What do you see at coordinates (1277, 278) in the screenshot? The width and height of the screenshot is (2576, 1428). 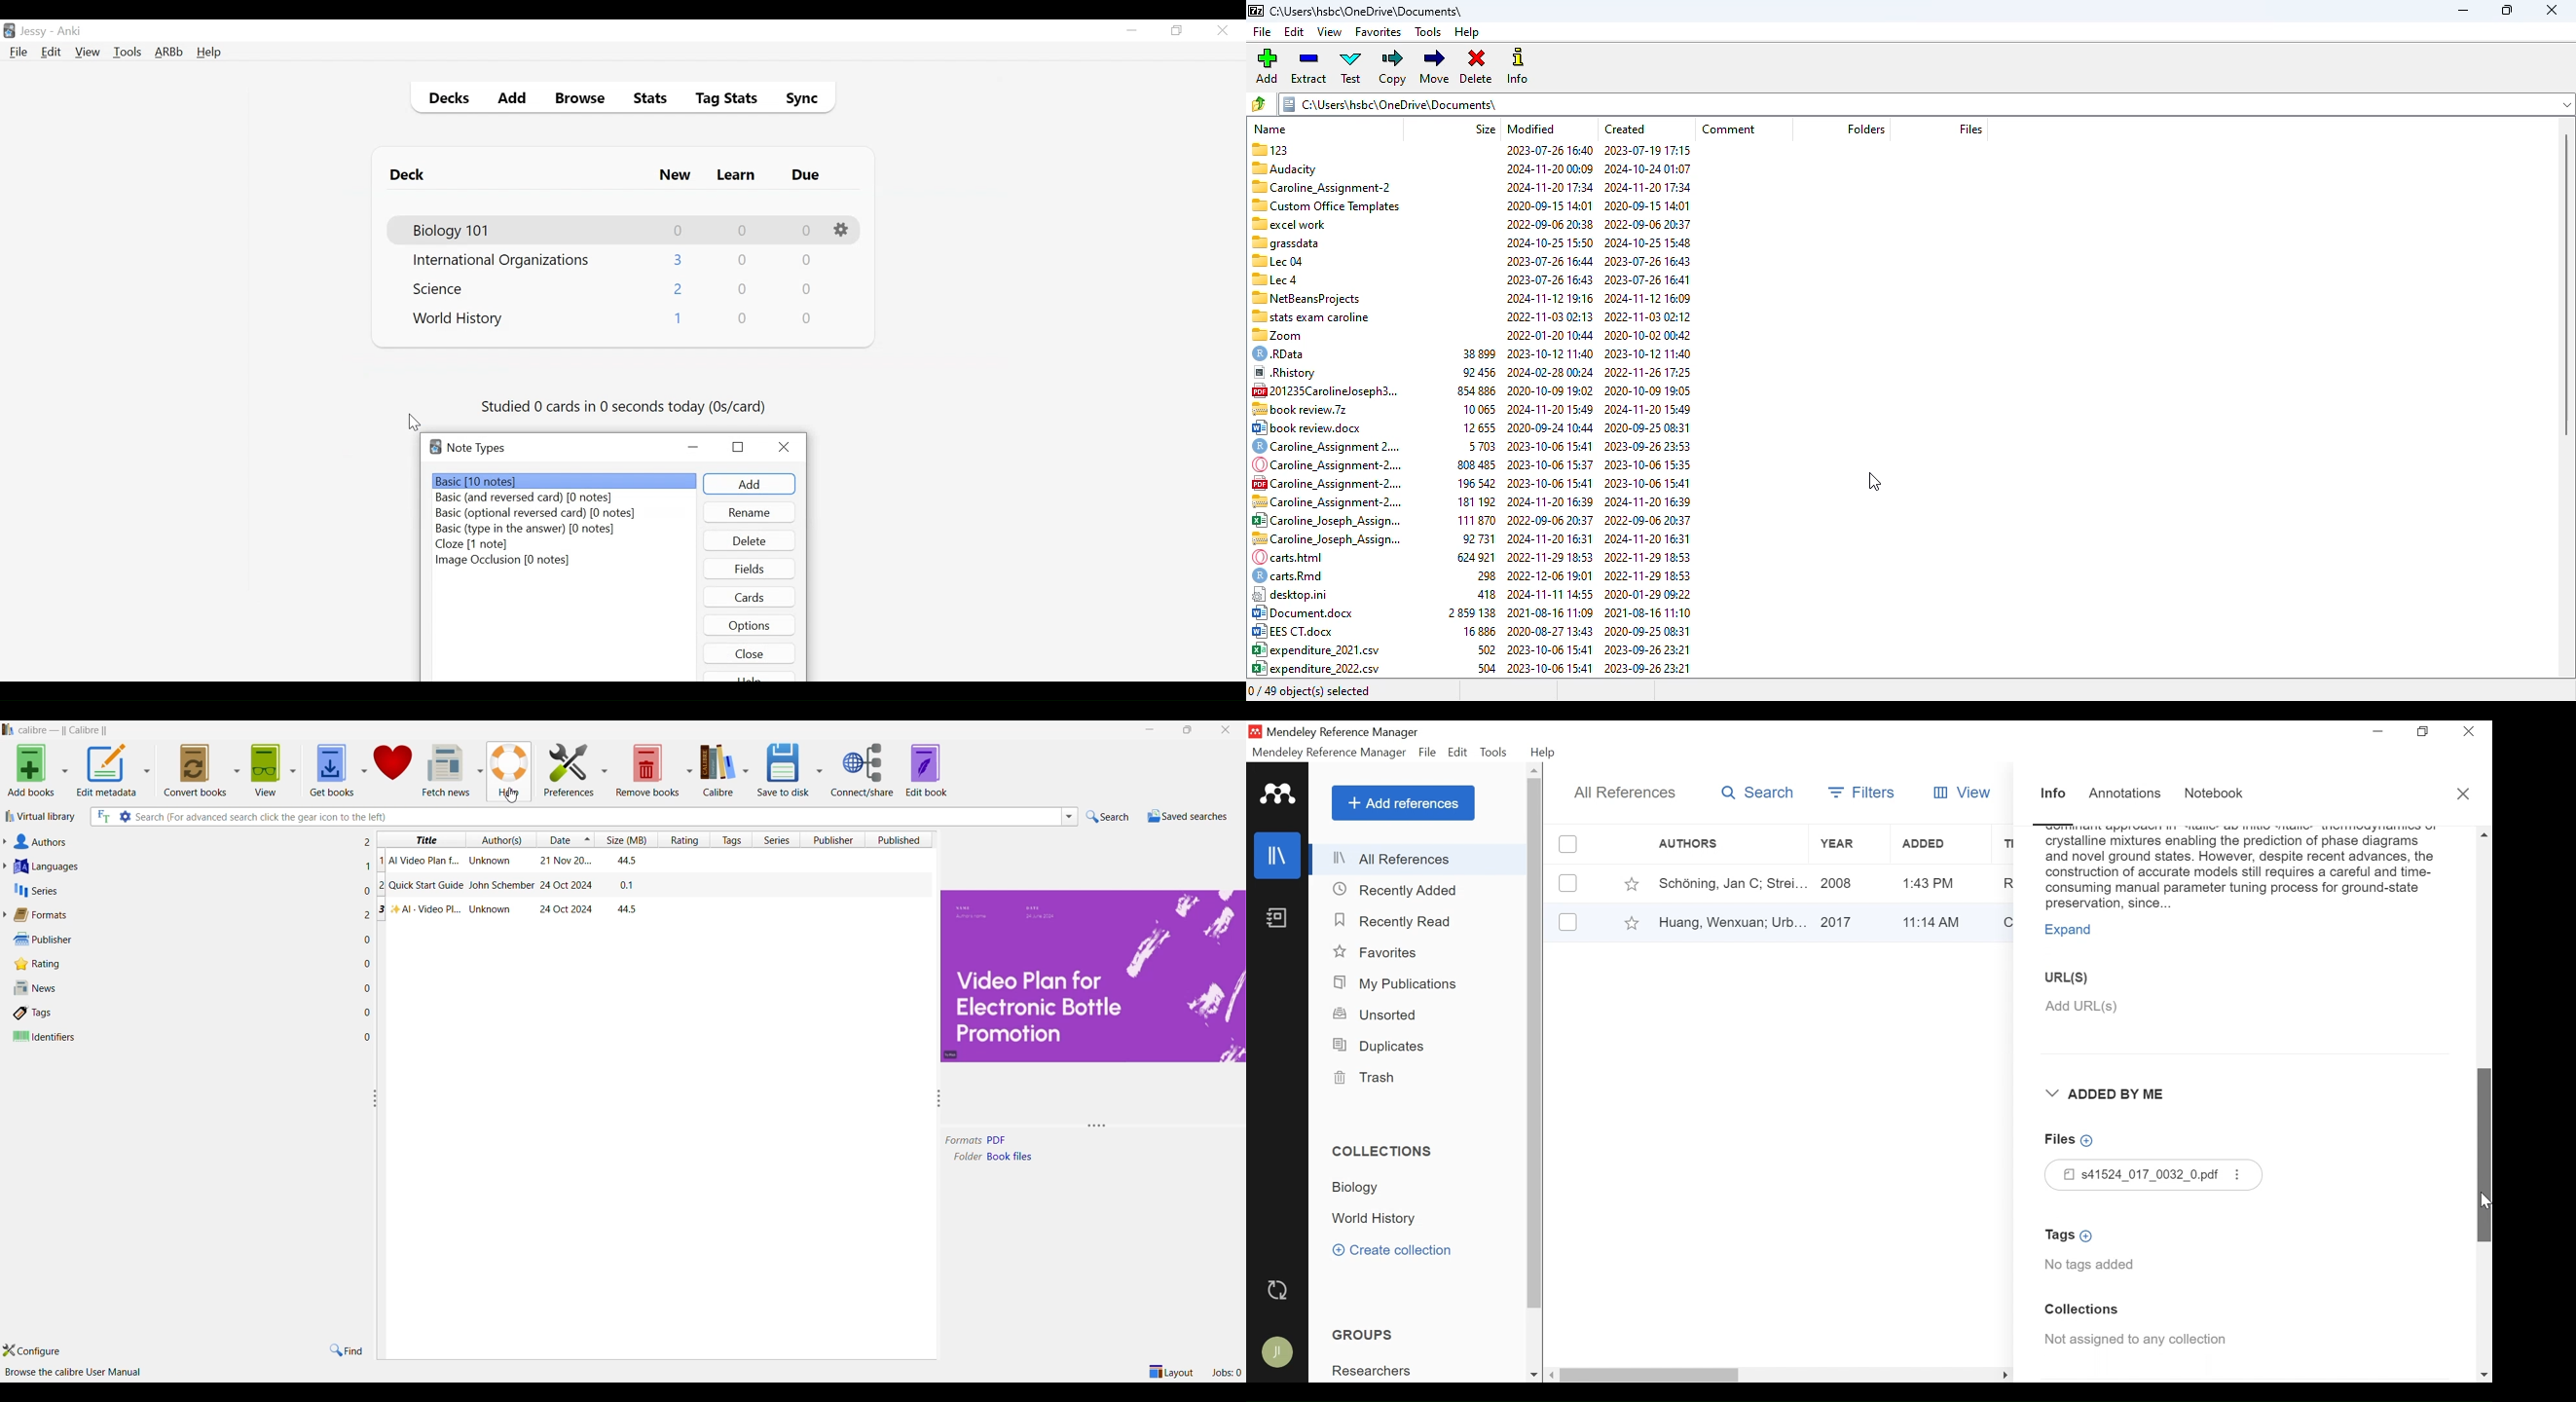 I see `Lec 4` at bounding box center [1277, 278].